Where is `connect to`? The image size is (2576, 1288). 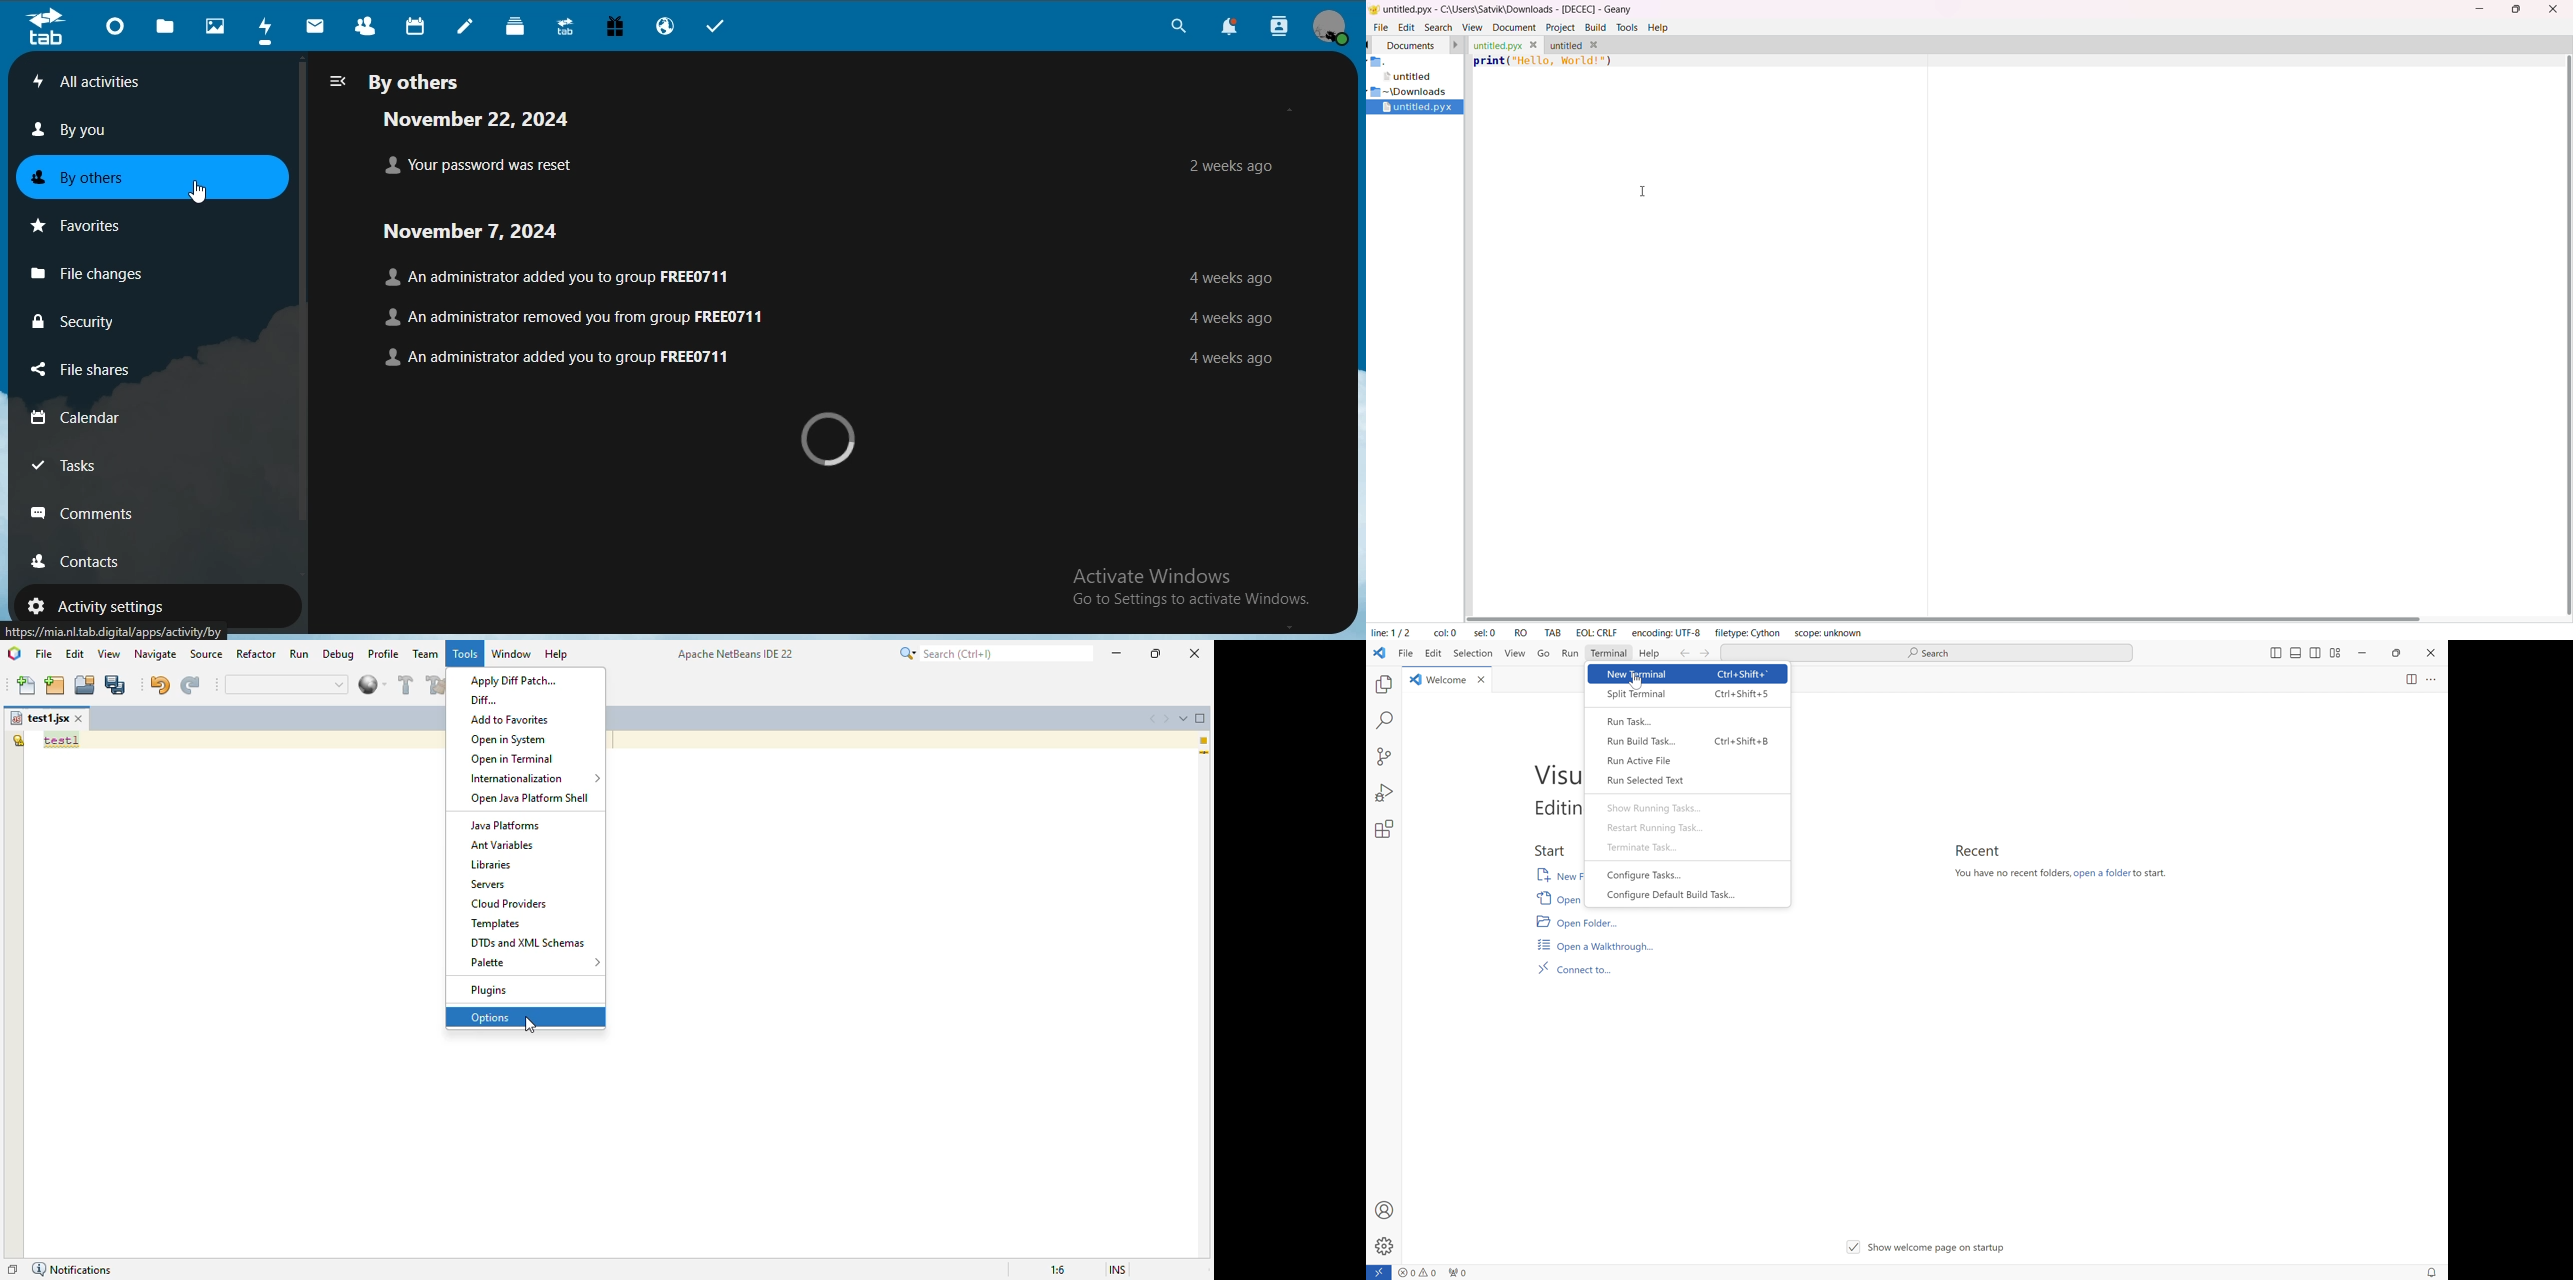
connect to is located at coordinates (1380, 1272).